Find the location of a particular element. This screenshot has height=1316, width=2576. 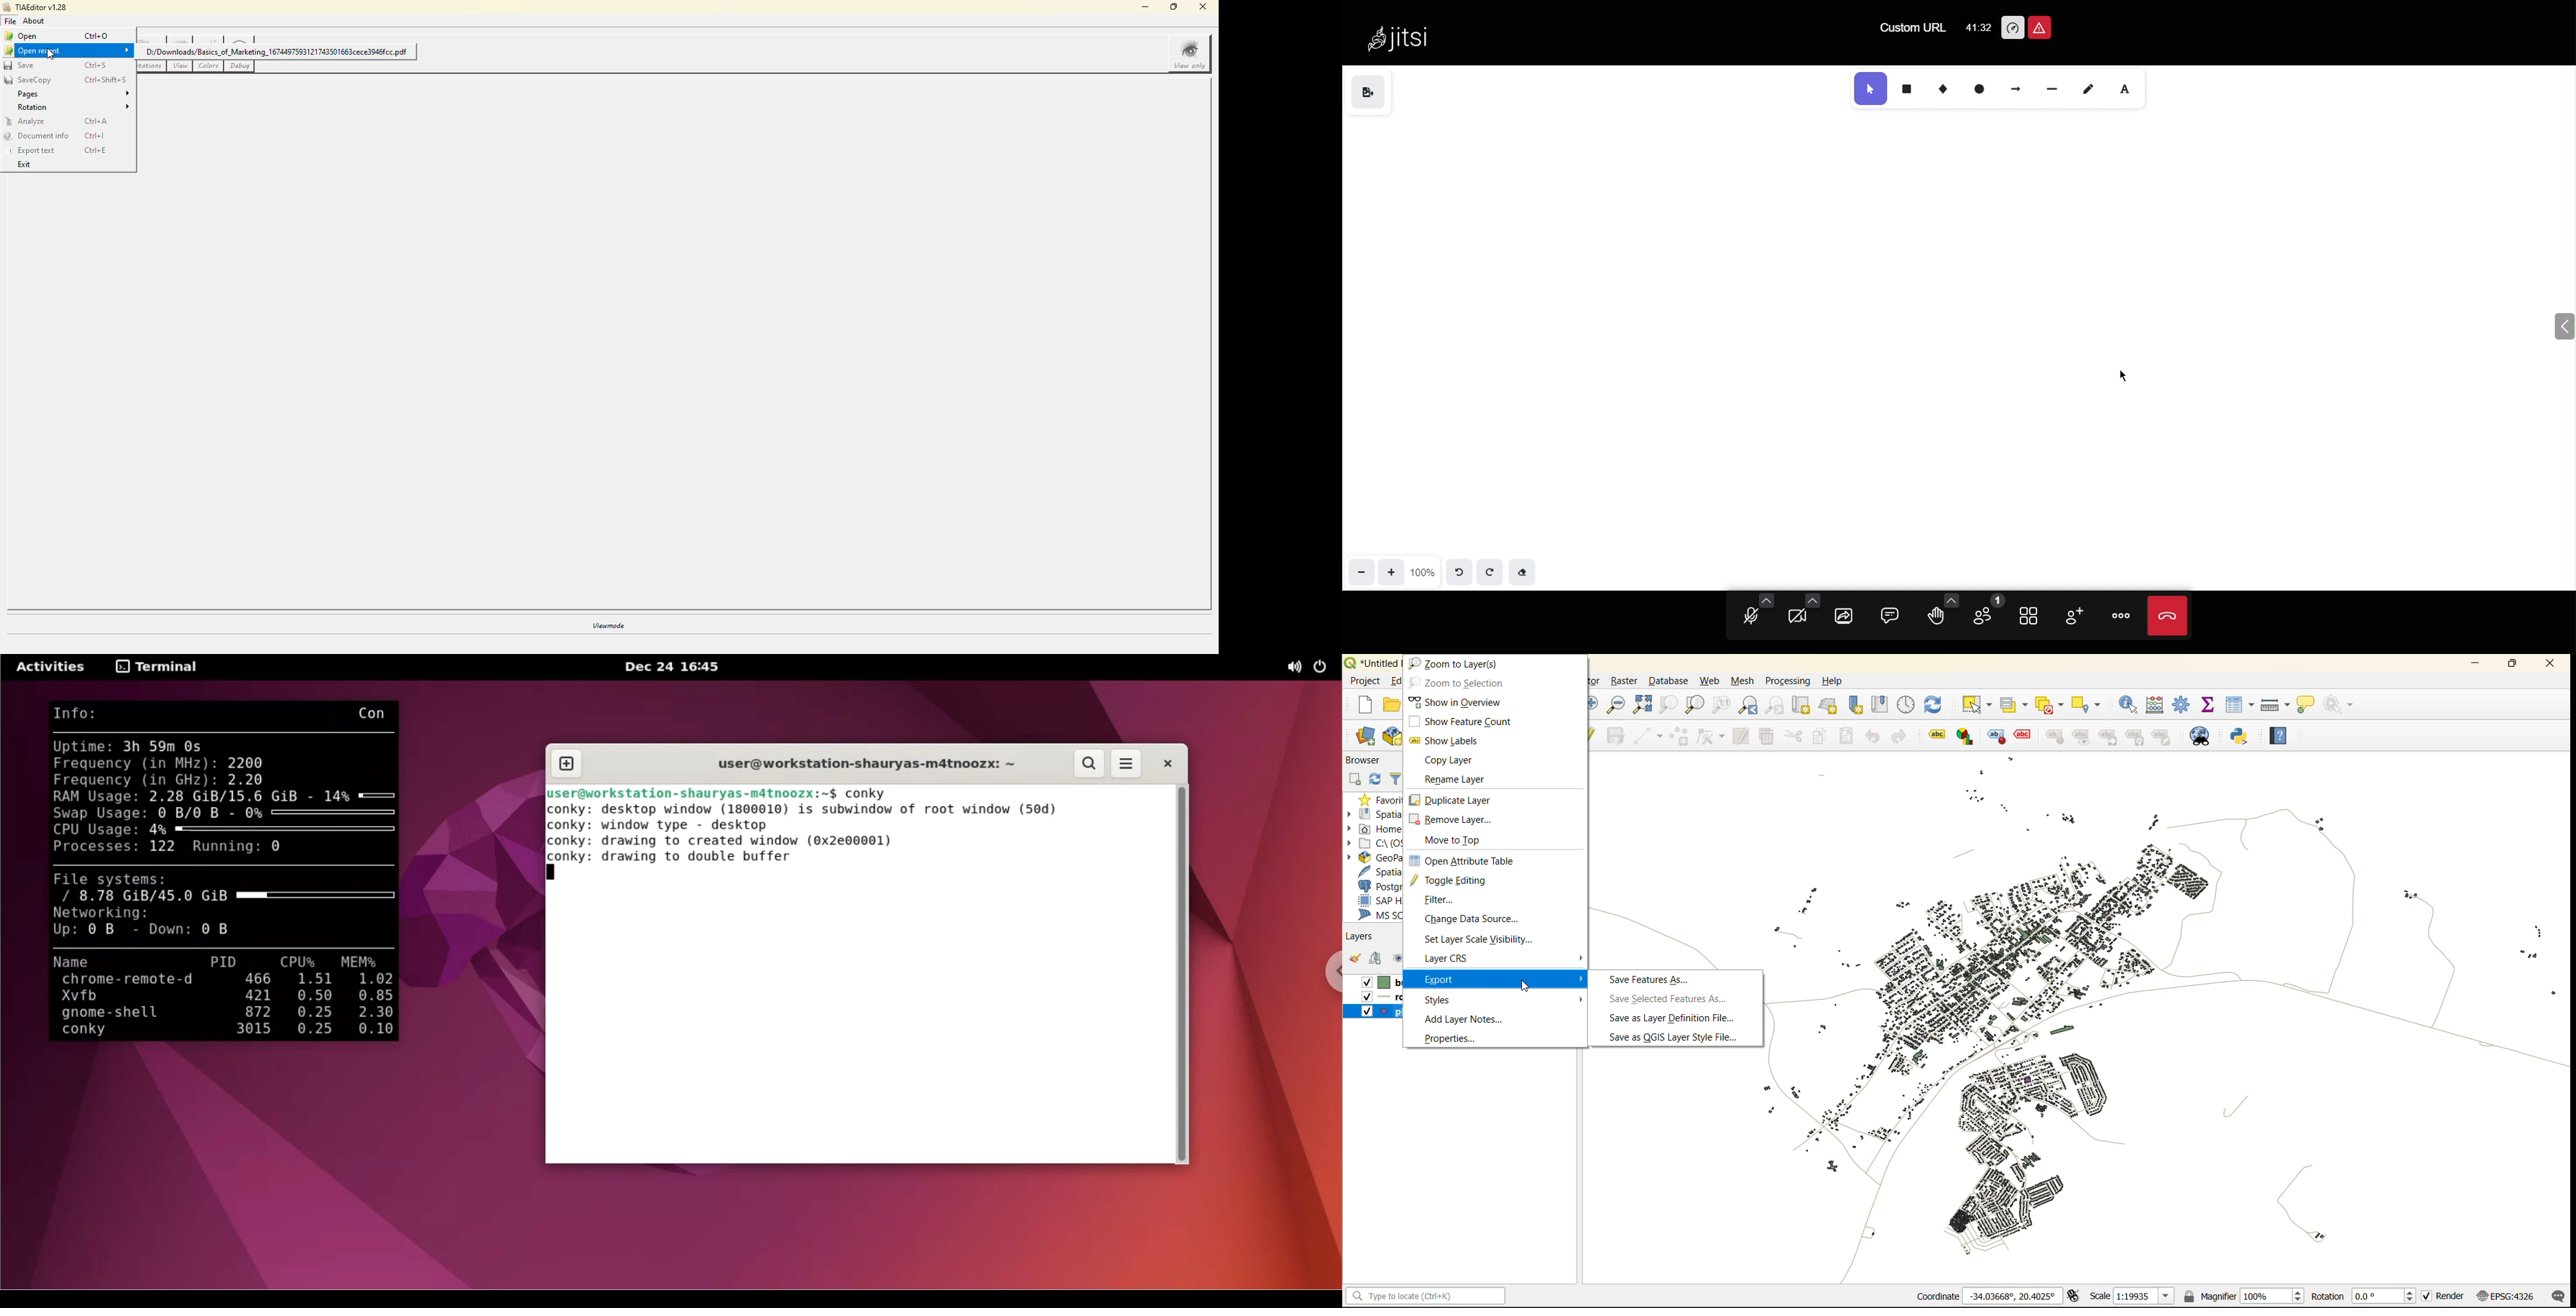

crs is located at coordinates (2505, 1298).